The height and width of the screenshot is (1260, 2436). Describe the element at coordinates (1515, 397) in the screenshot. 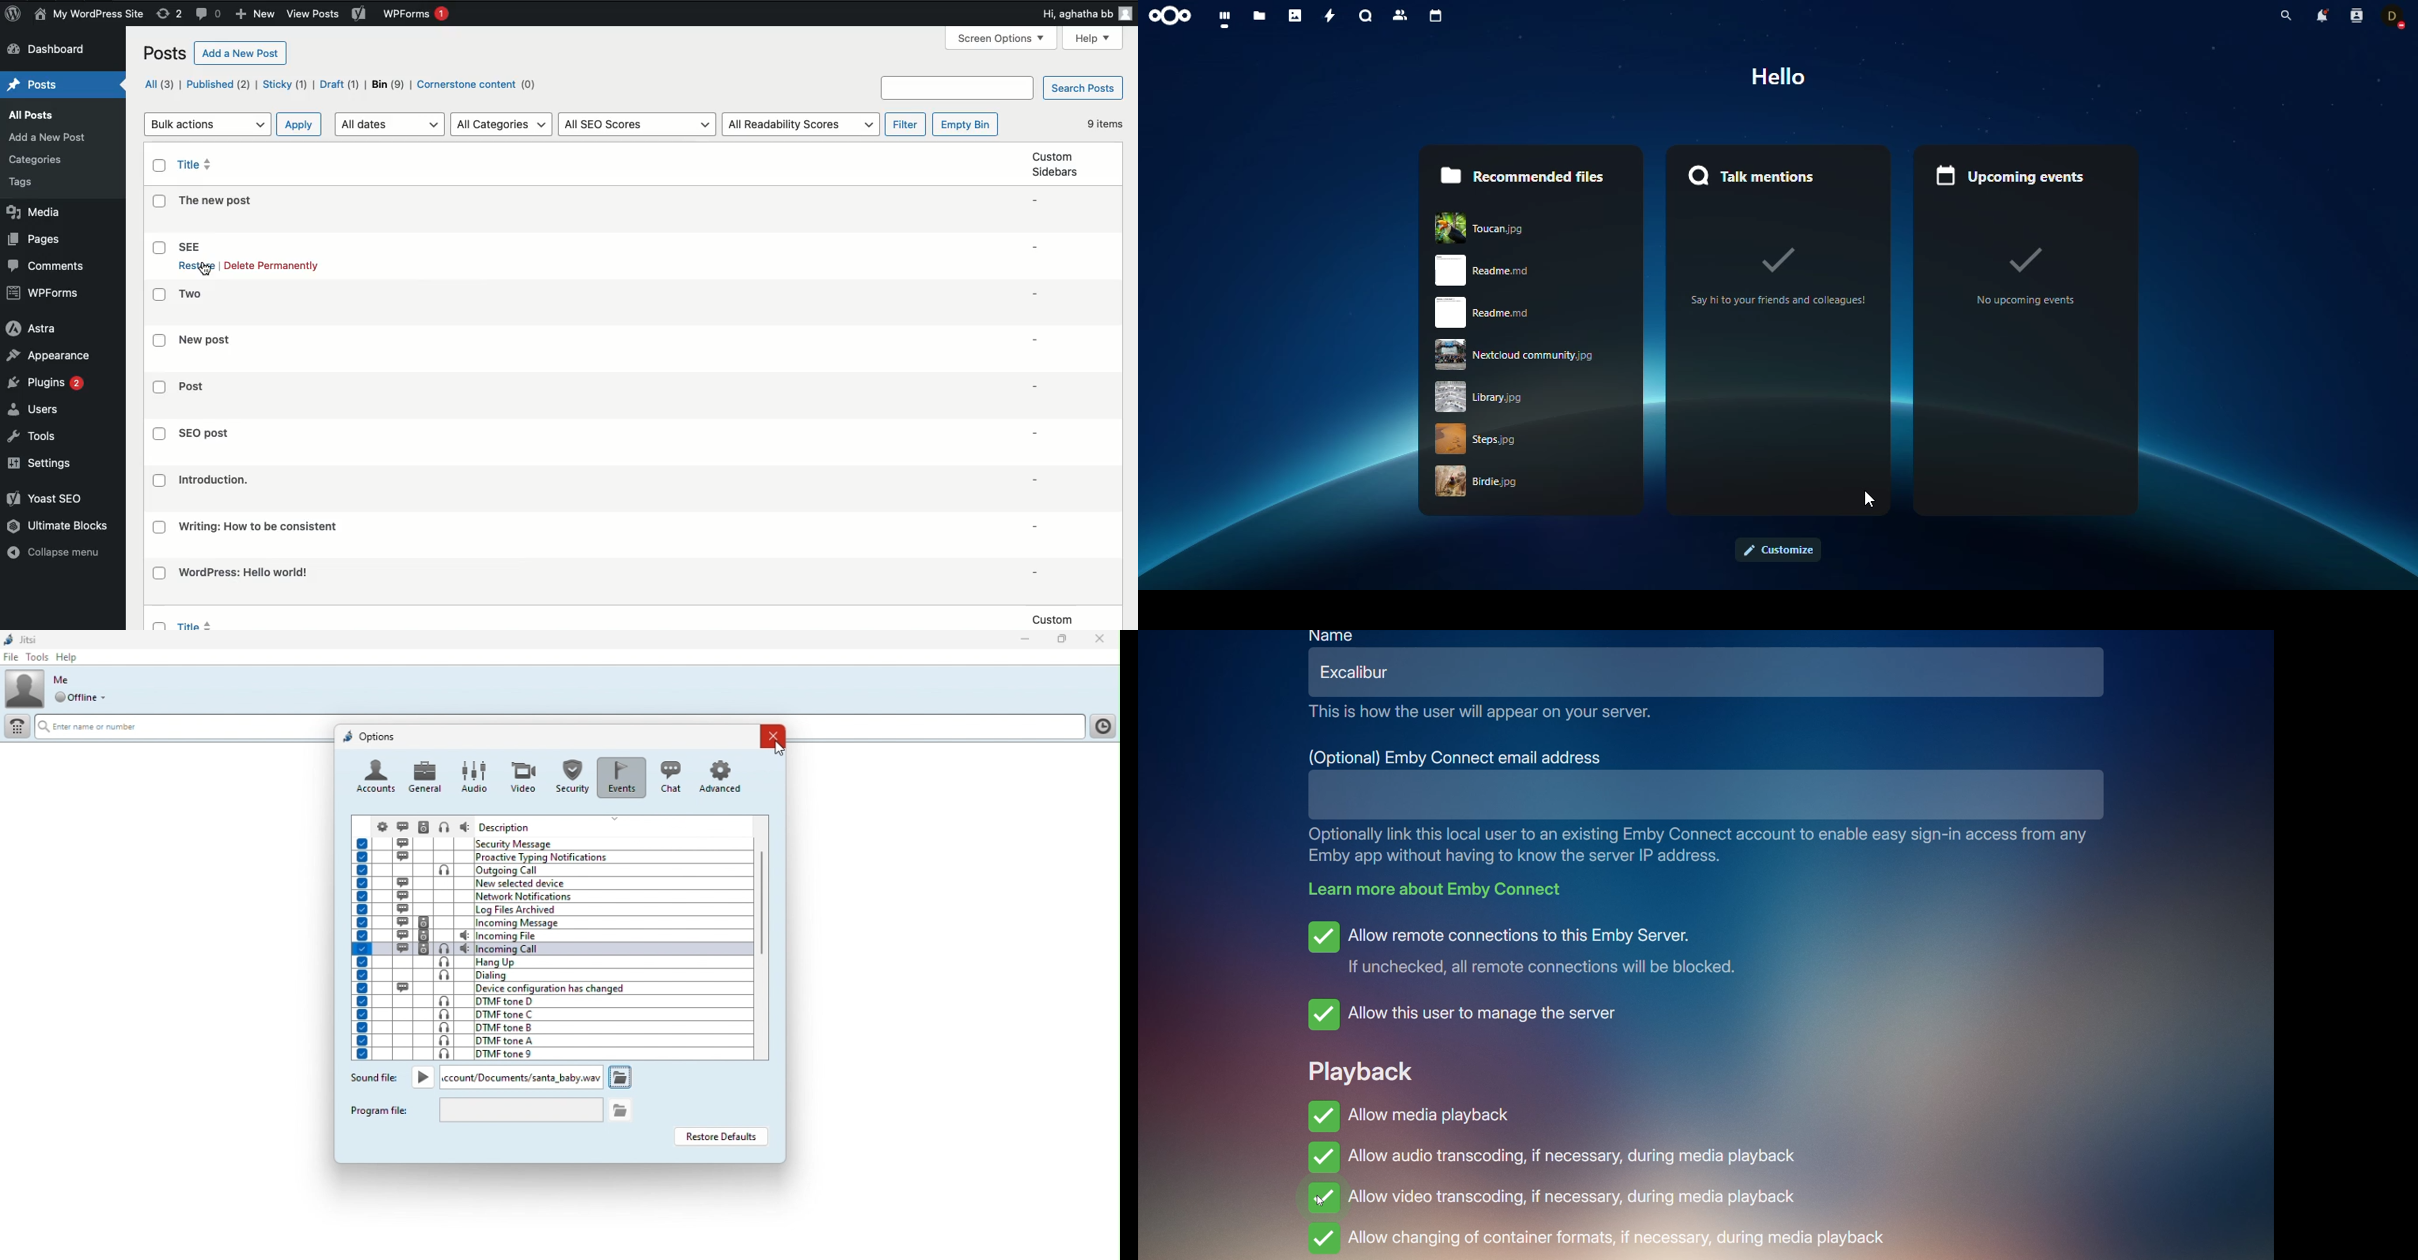

I see `library jpg ` at that location.